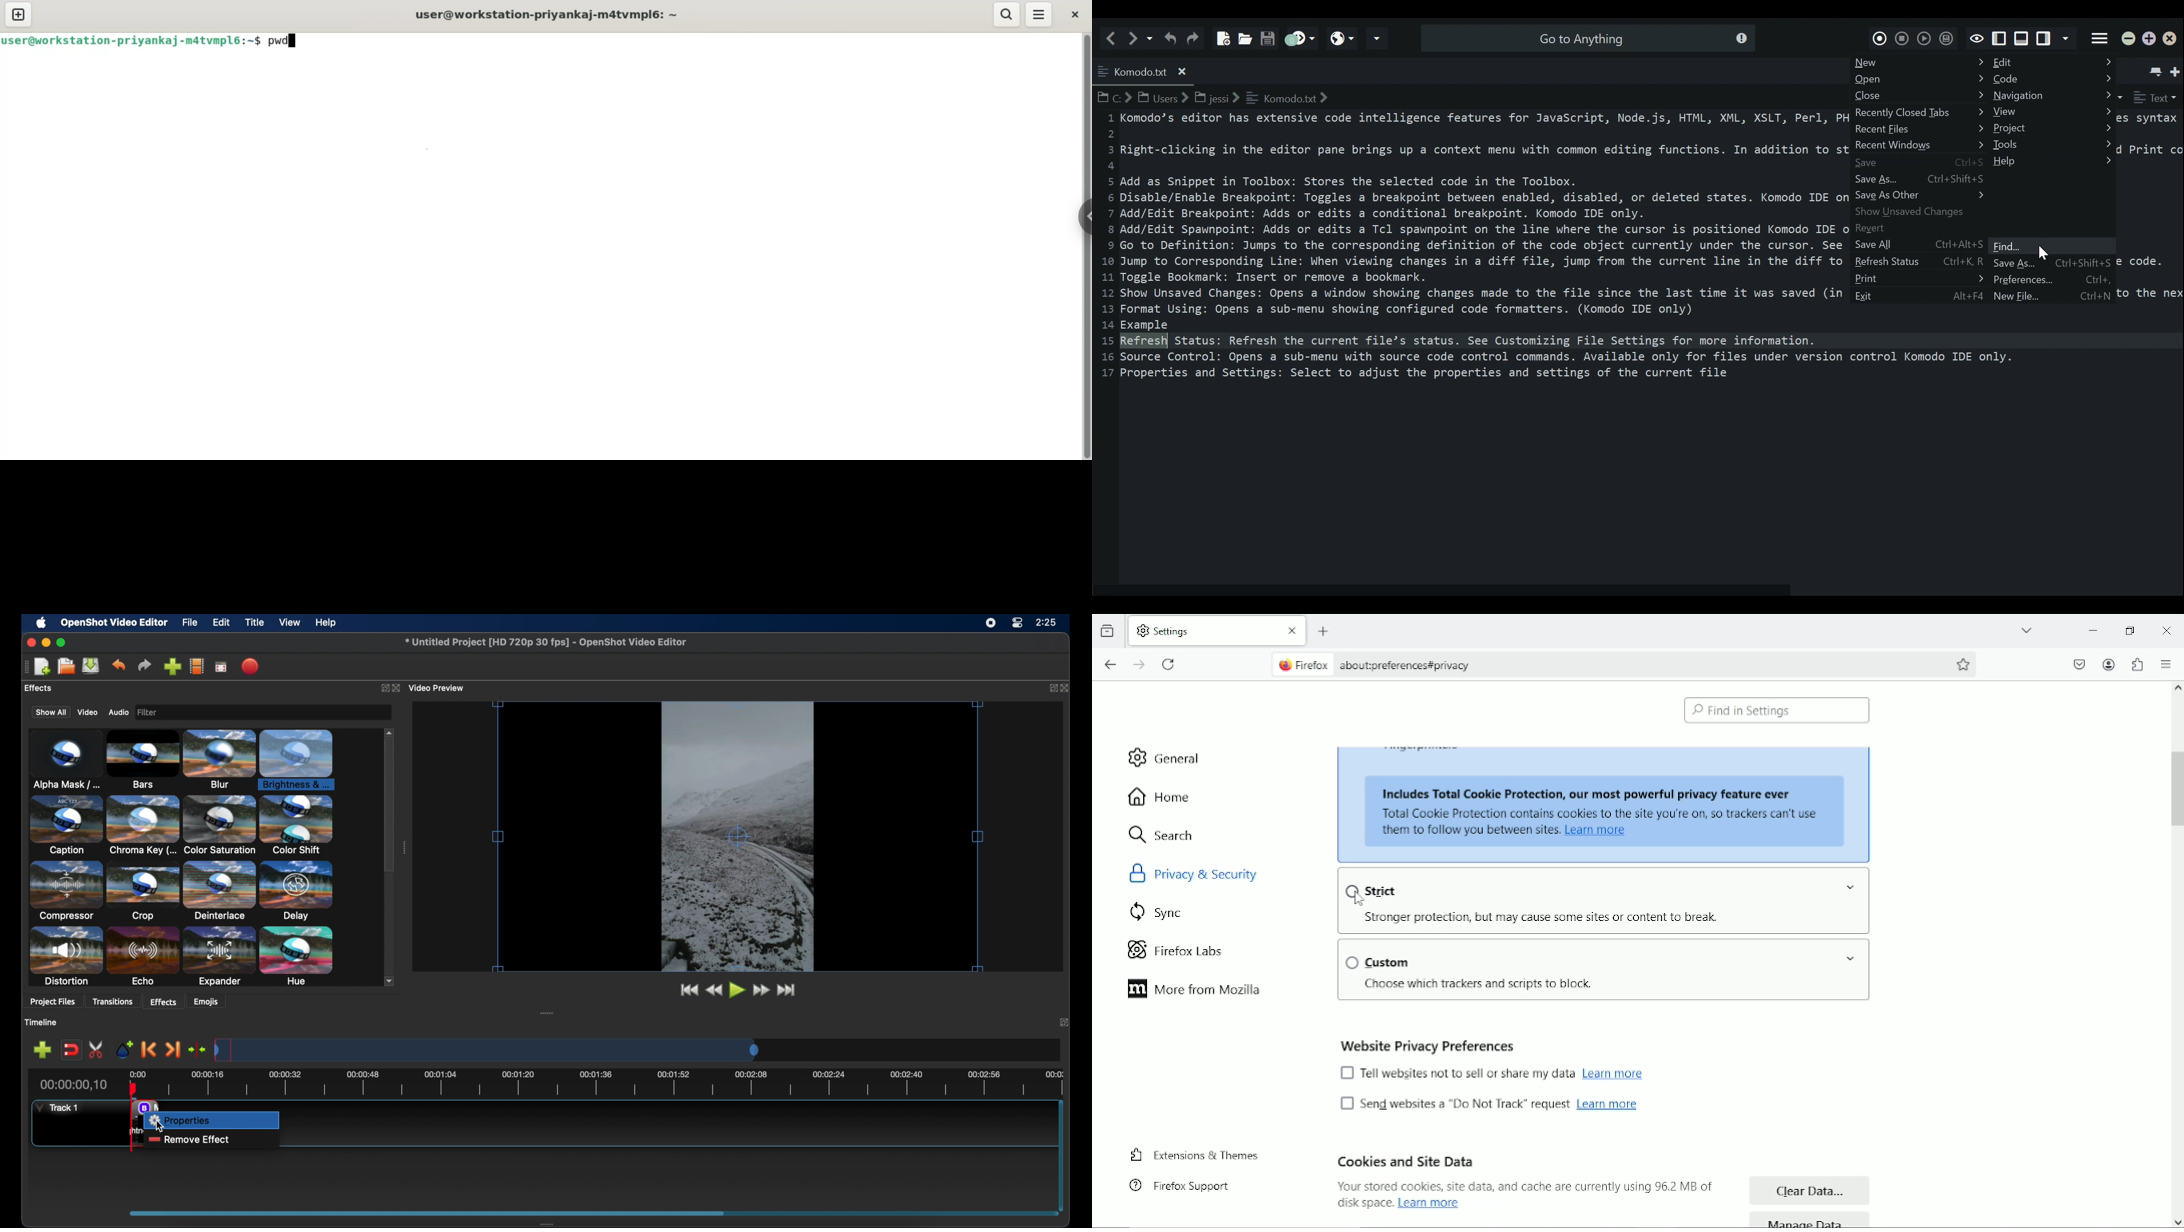 This screenshot has width=2184, height=1232. Describe the element at coordinates (2138, 665) in the screenshot. I see `extensions` at that location.